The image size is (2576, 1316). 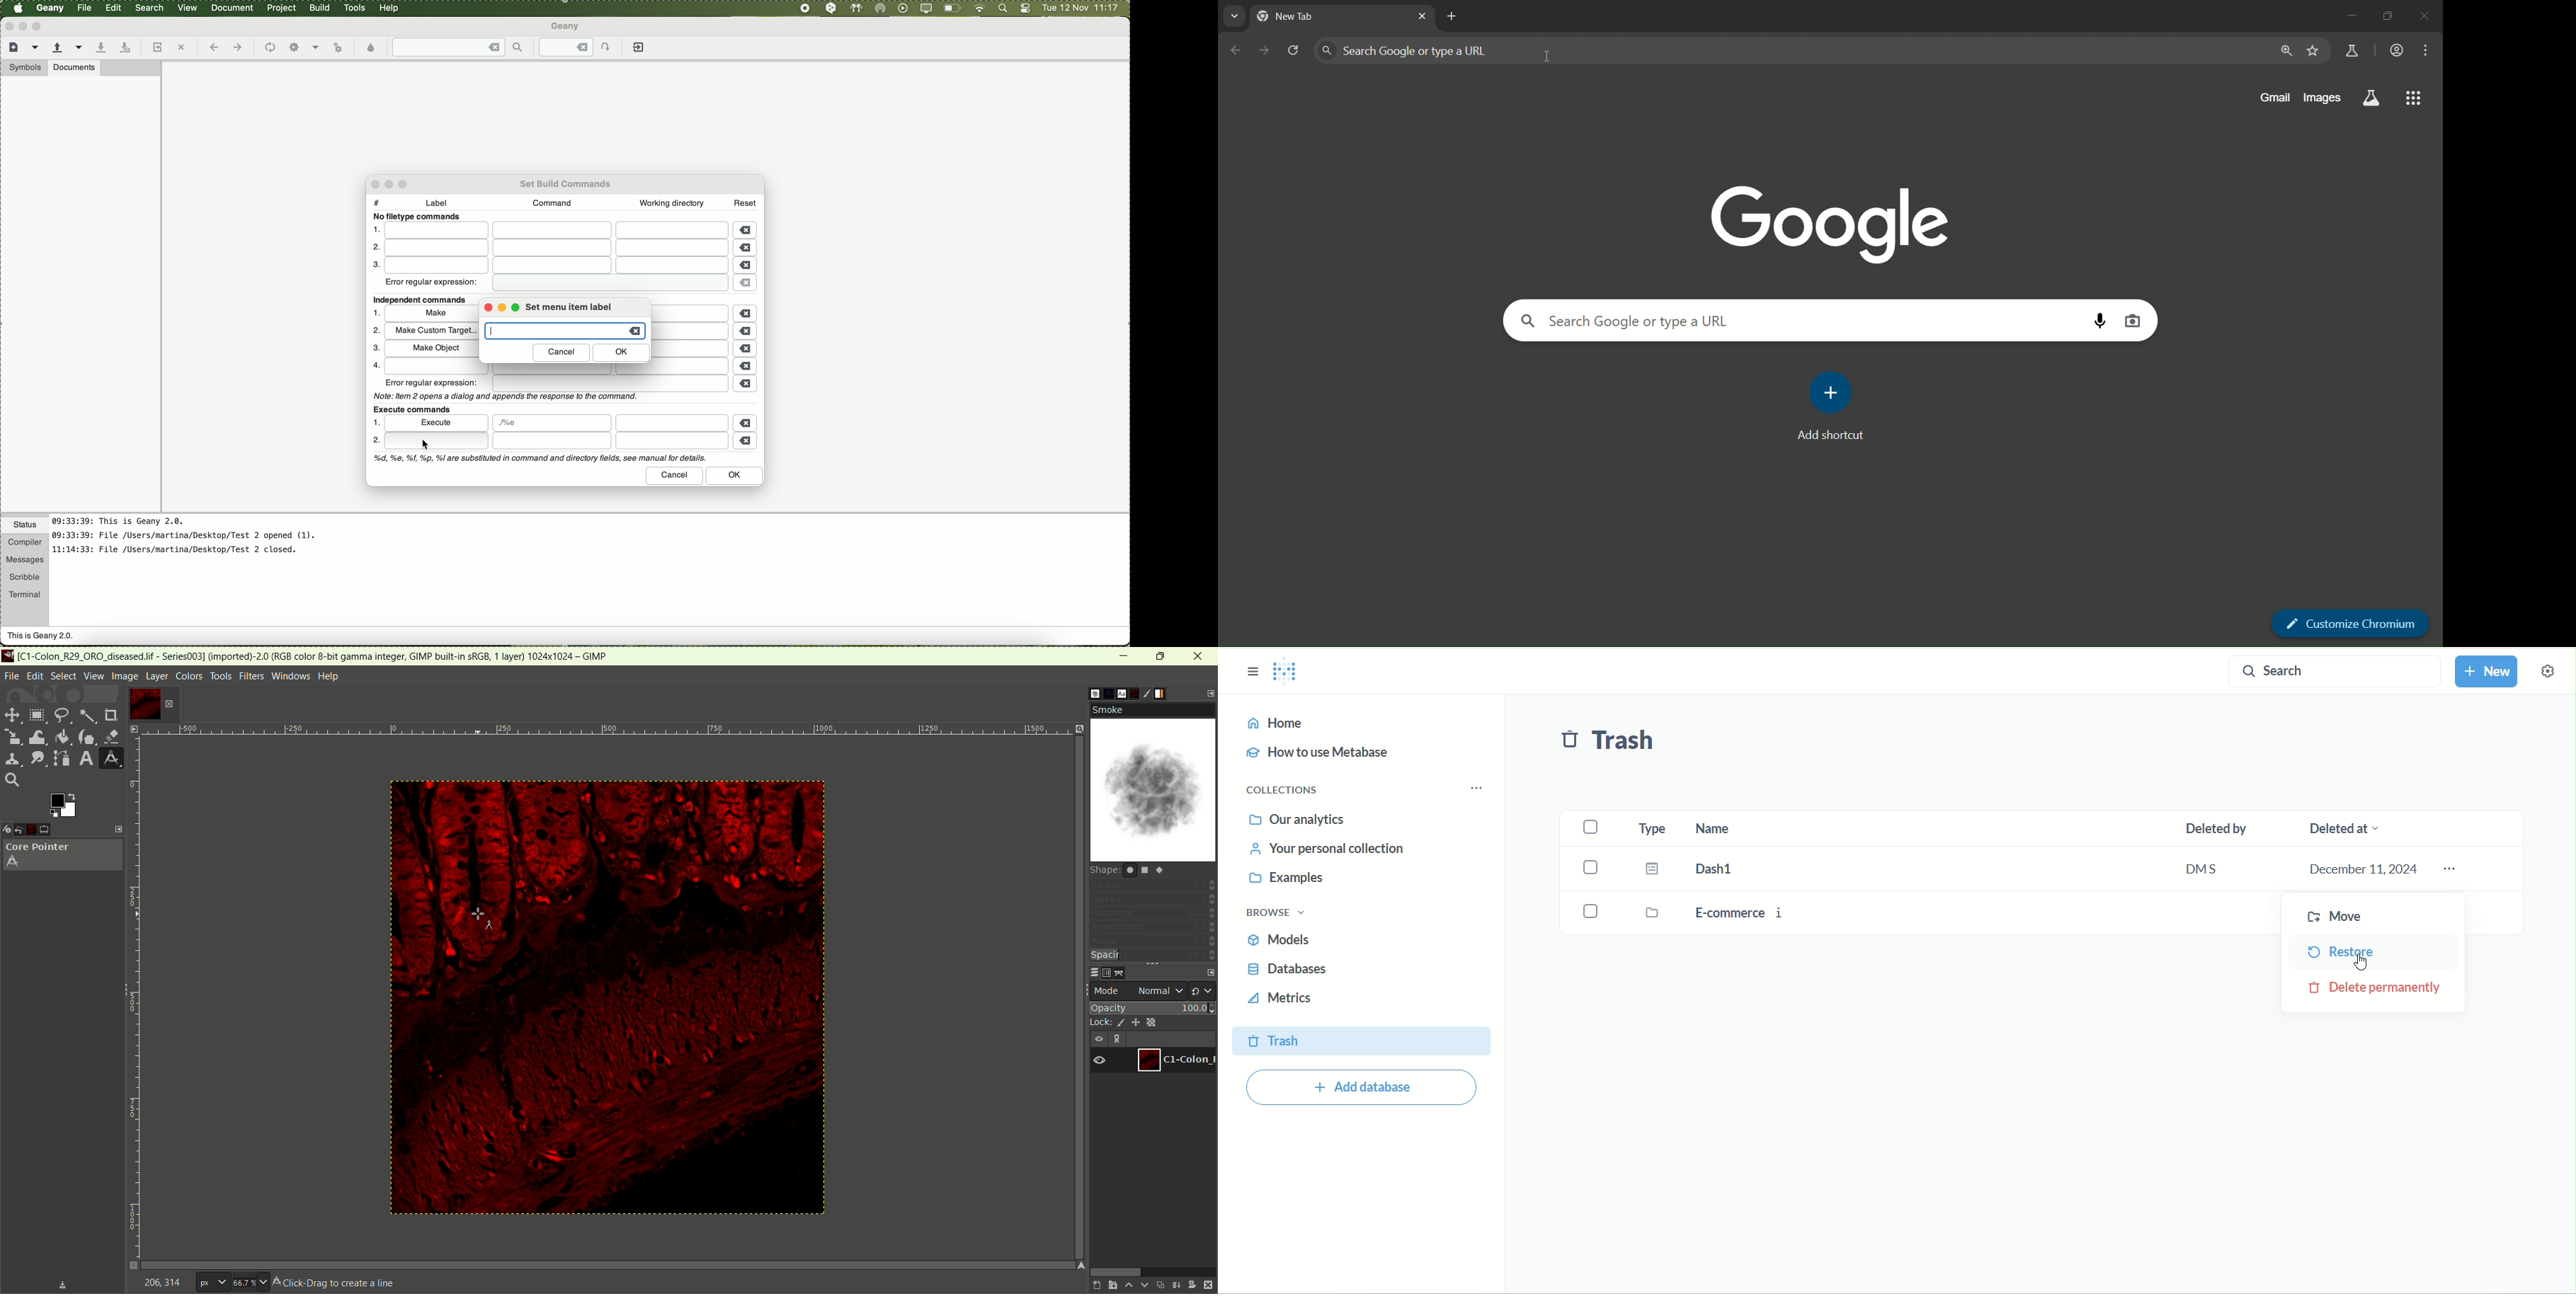 I want to click on close tab, so click(x=169, y=704).